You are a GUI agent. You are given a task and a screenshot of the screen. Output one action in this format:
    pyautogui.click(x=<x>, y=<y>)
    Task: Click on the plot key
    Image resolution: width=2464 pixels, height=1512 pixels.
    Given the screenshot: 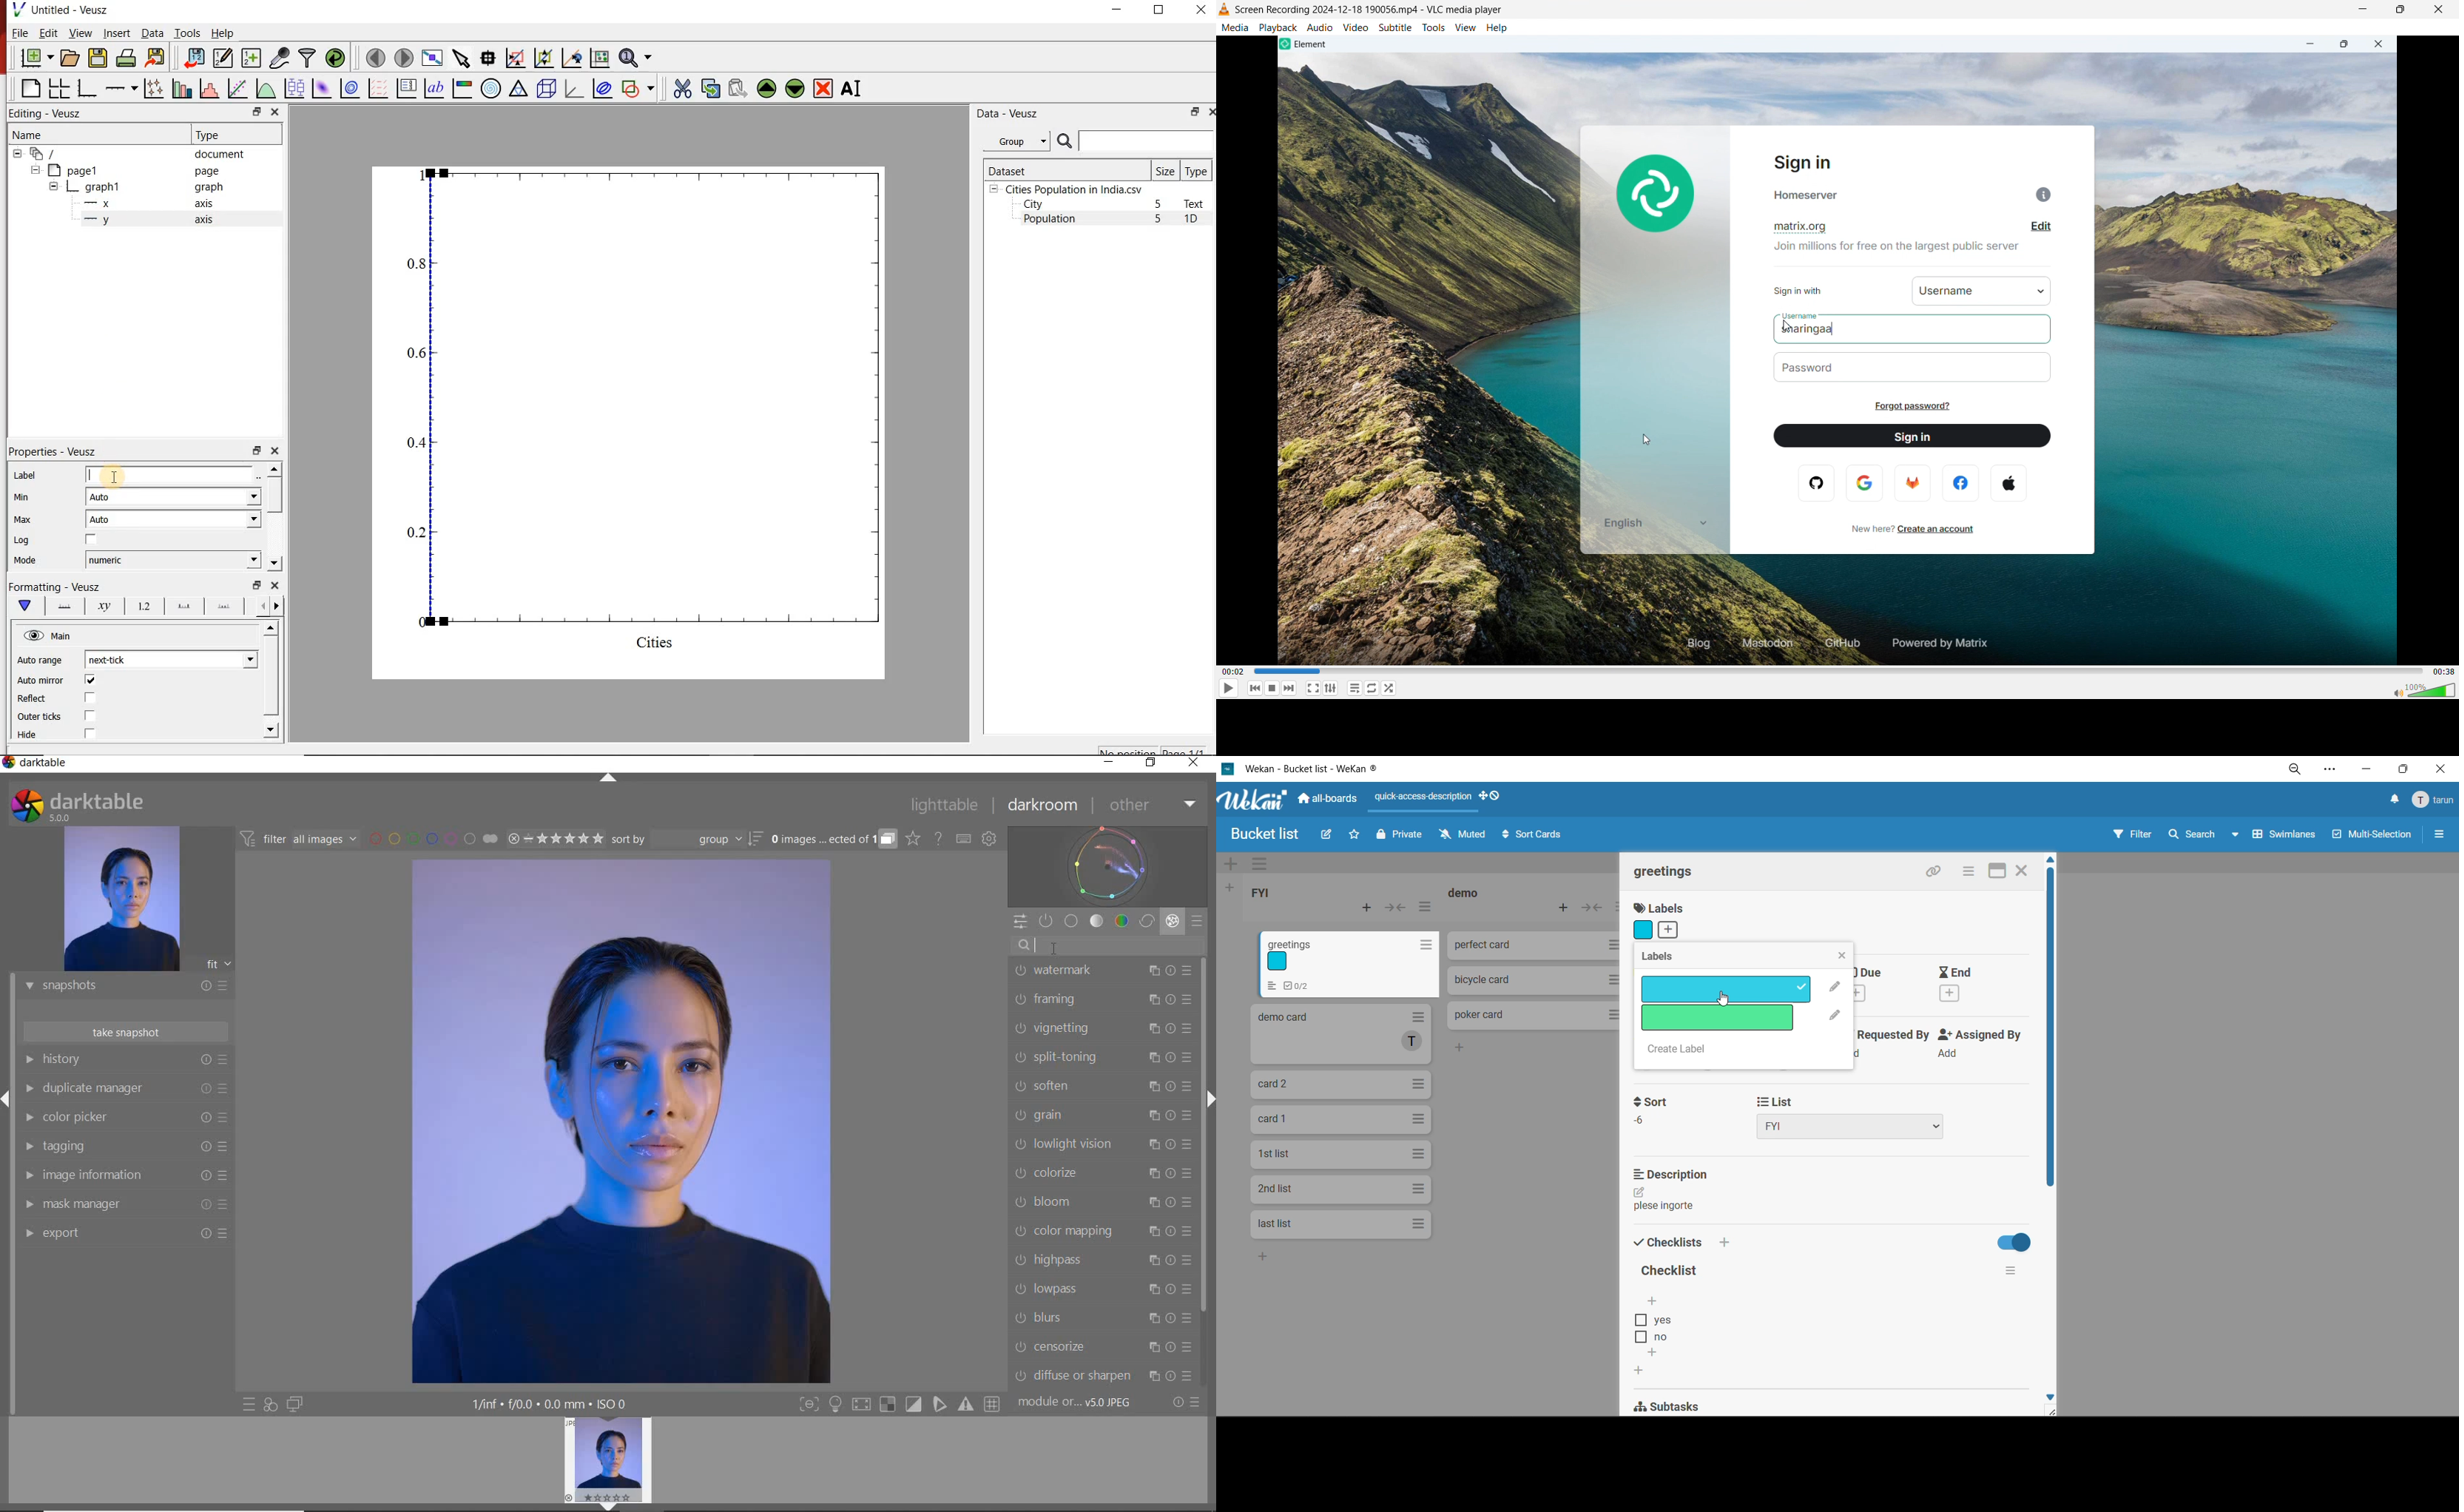 What is the action you would take?
    pyautogui.click(x=406, y=88)
    